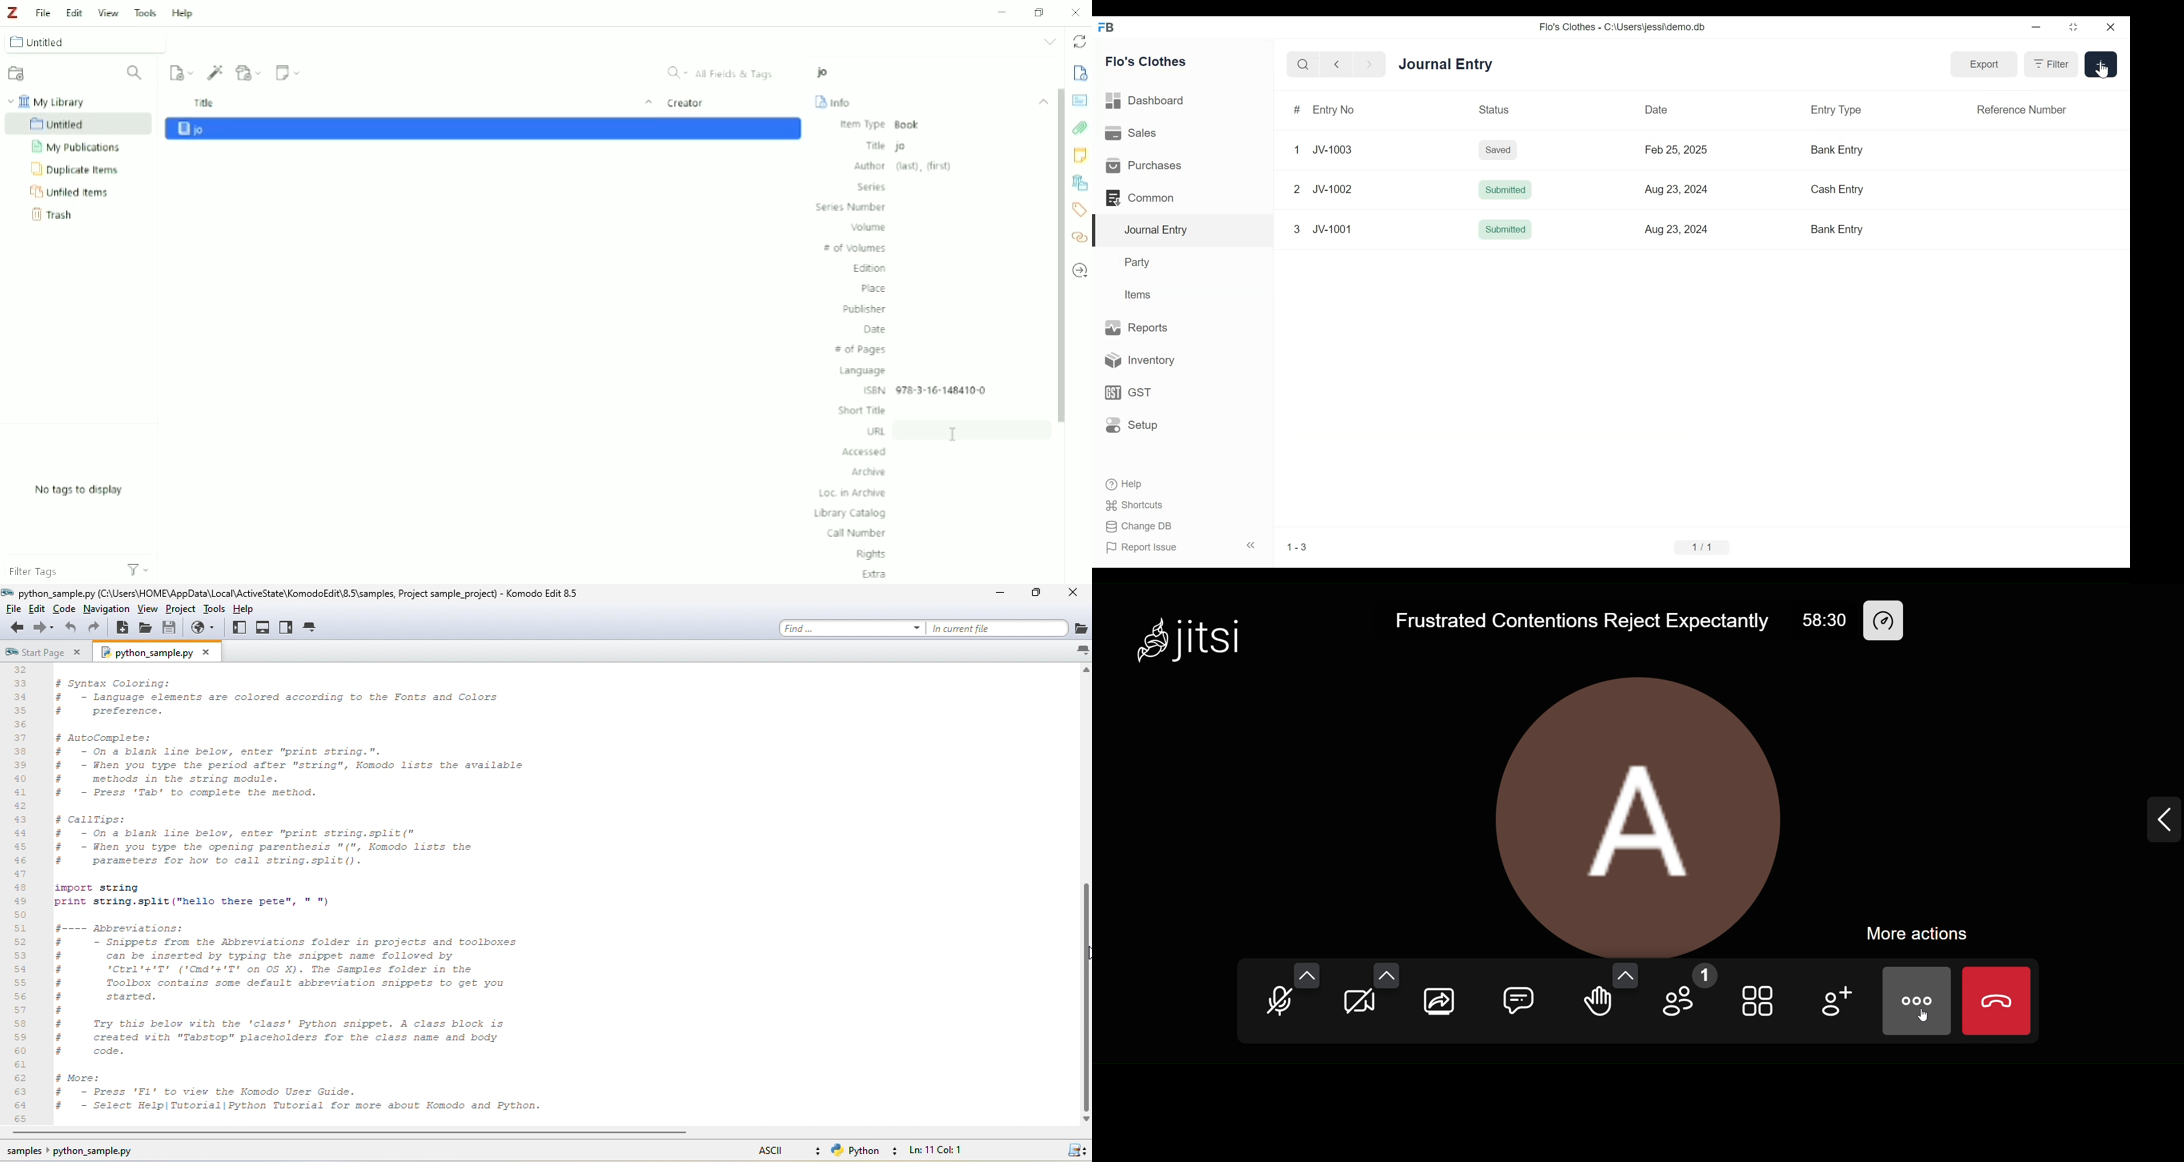  What do you see at coordinates (107, 14) in the screenshot?
I see `View` at bounding box center [107, 14].